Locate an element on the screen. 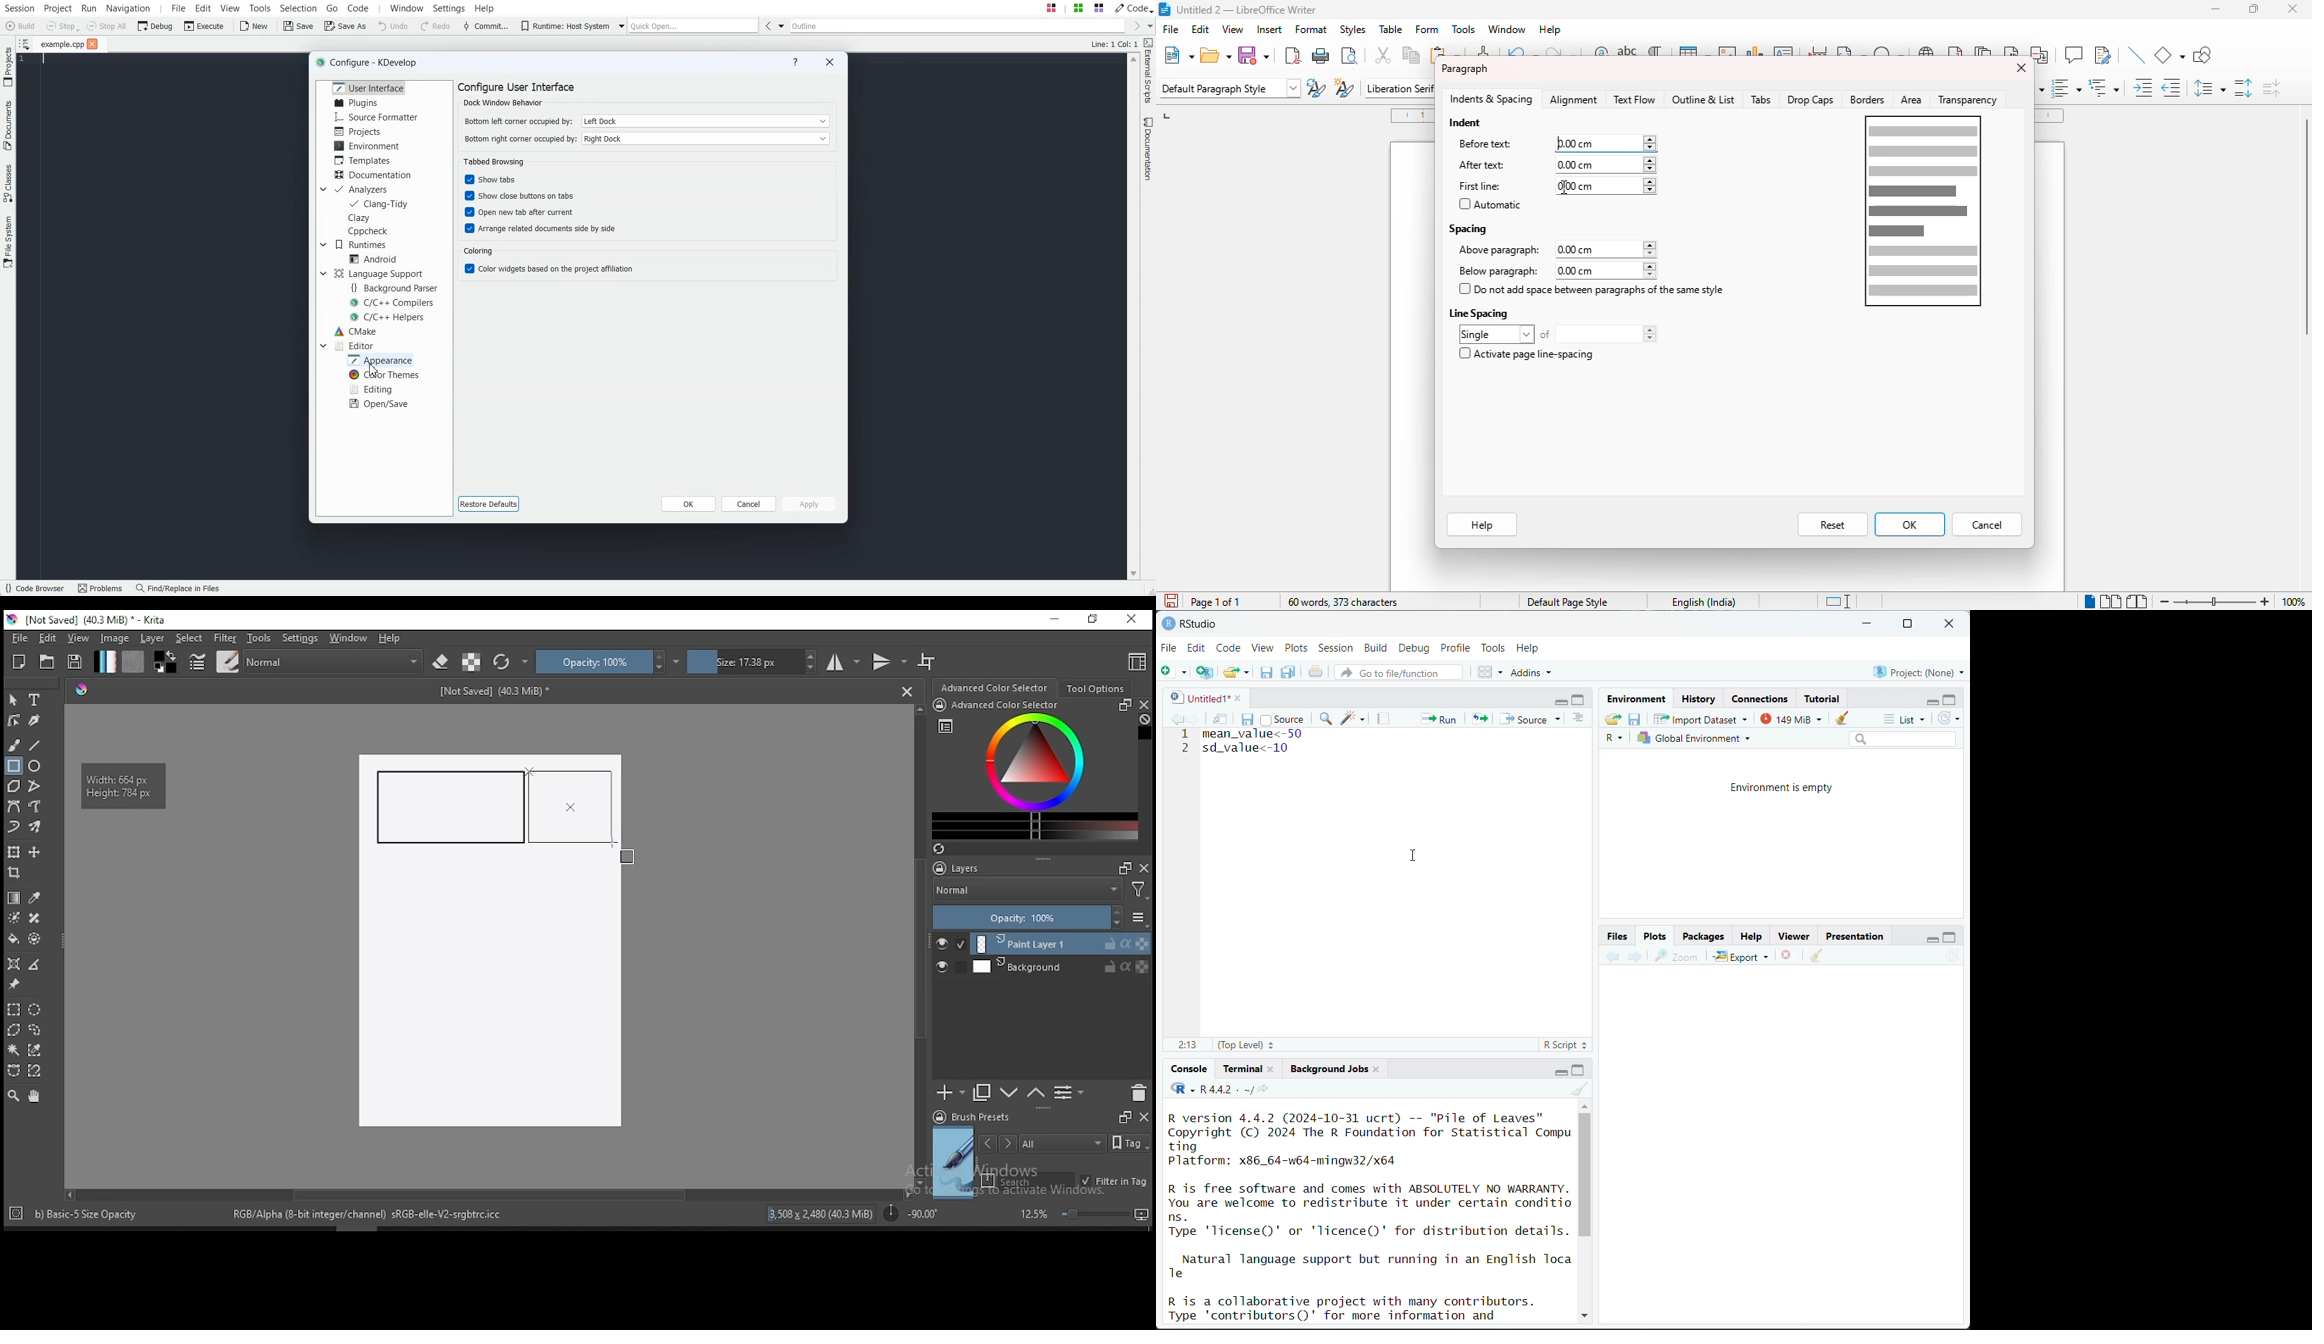  Console is located at coordinates (1190, 1069).